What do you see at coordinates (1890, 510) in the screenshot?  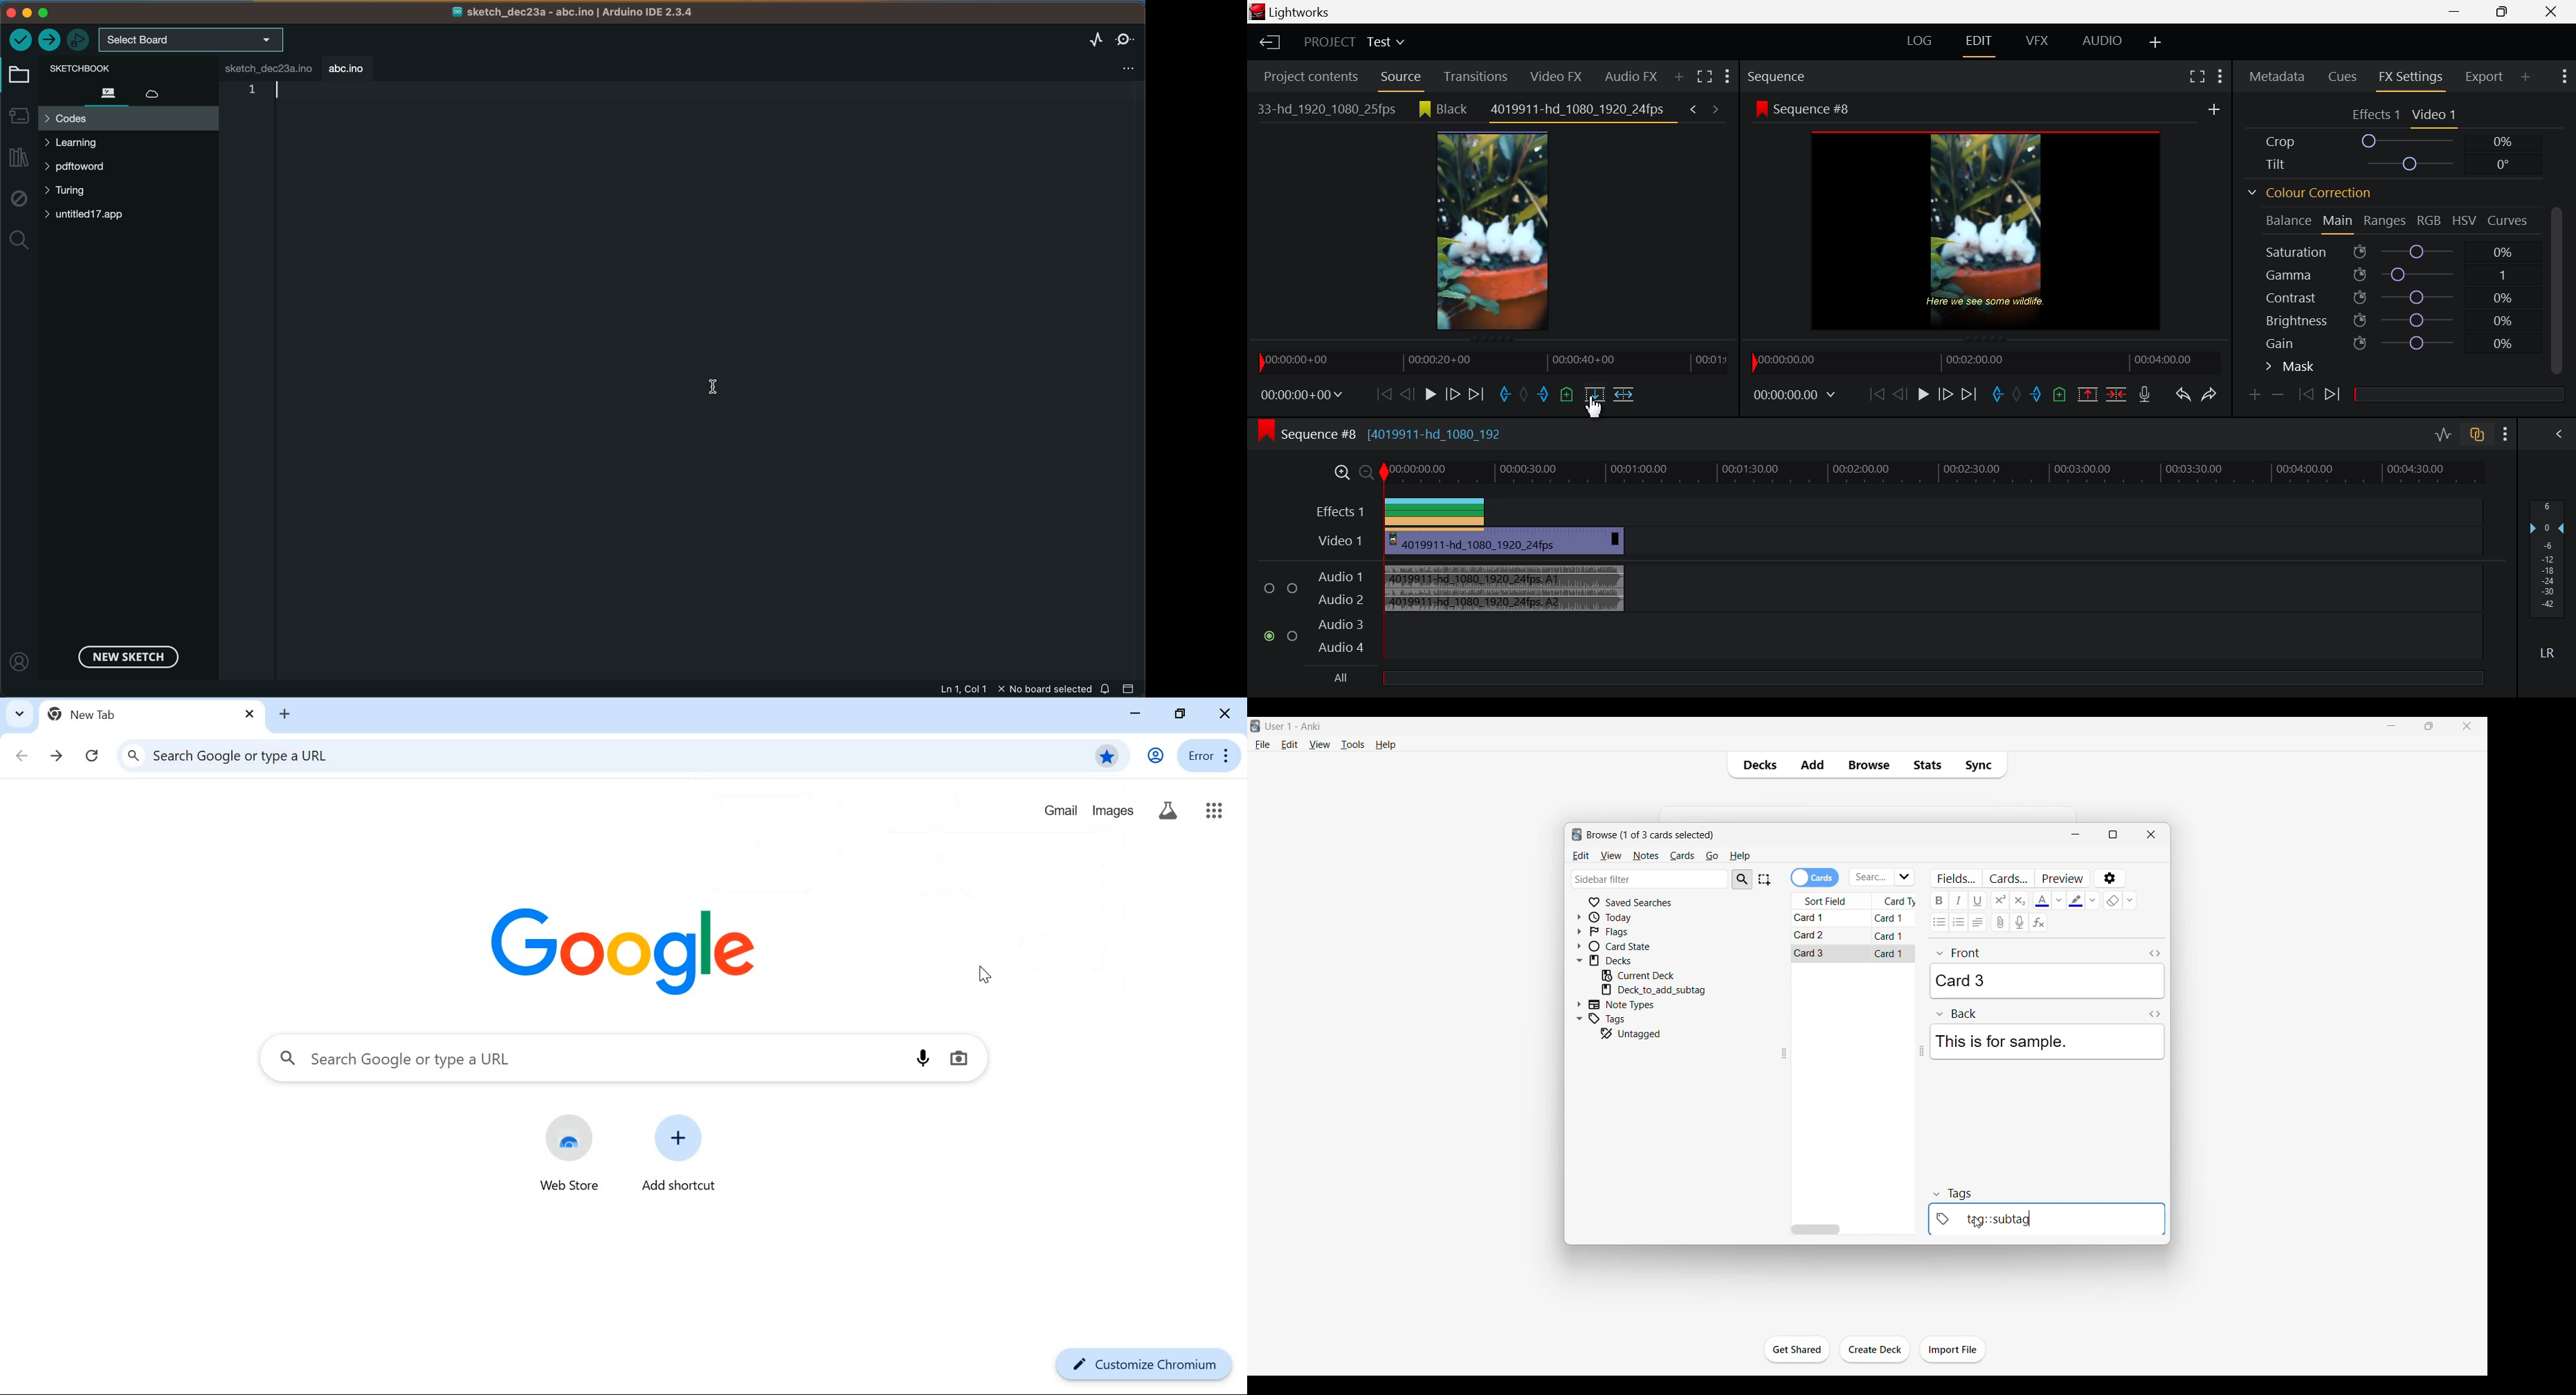 I see `Effects Layer` at bounding box center [1890, 510].